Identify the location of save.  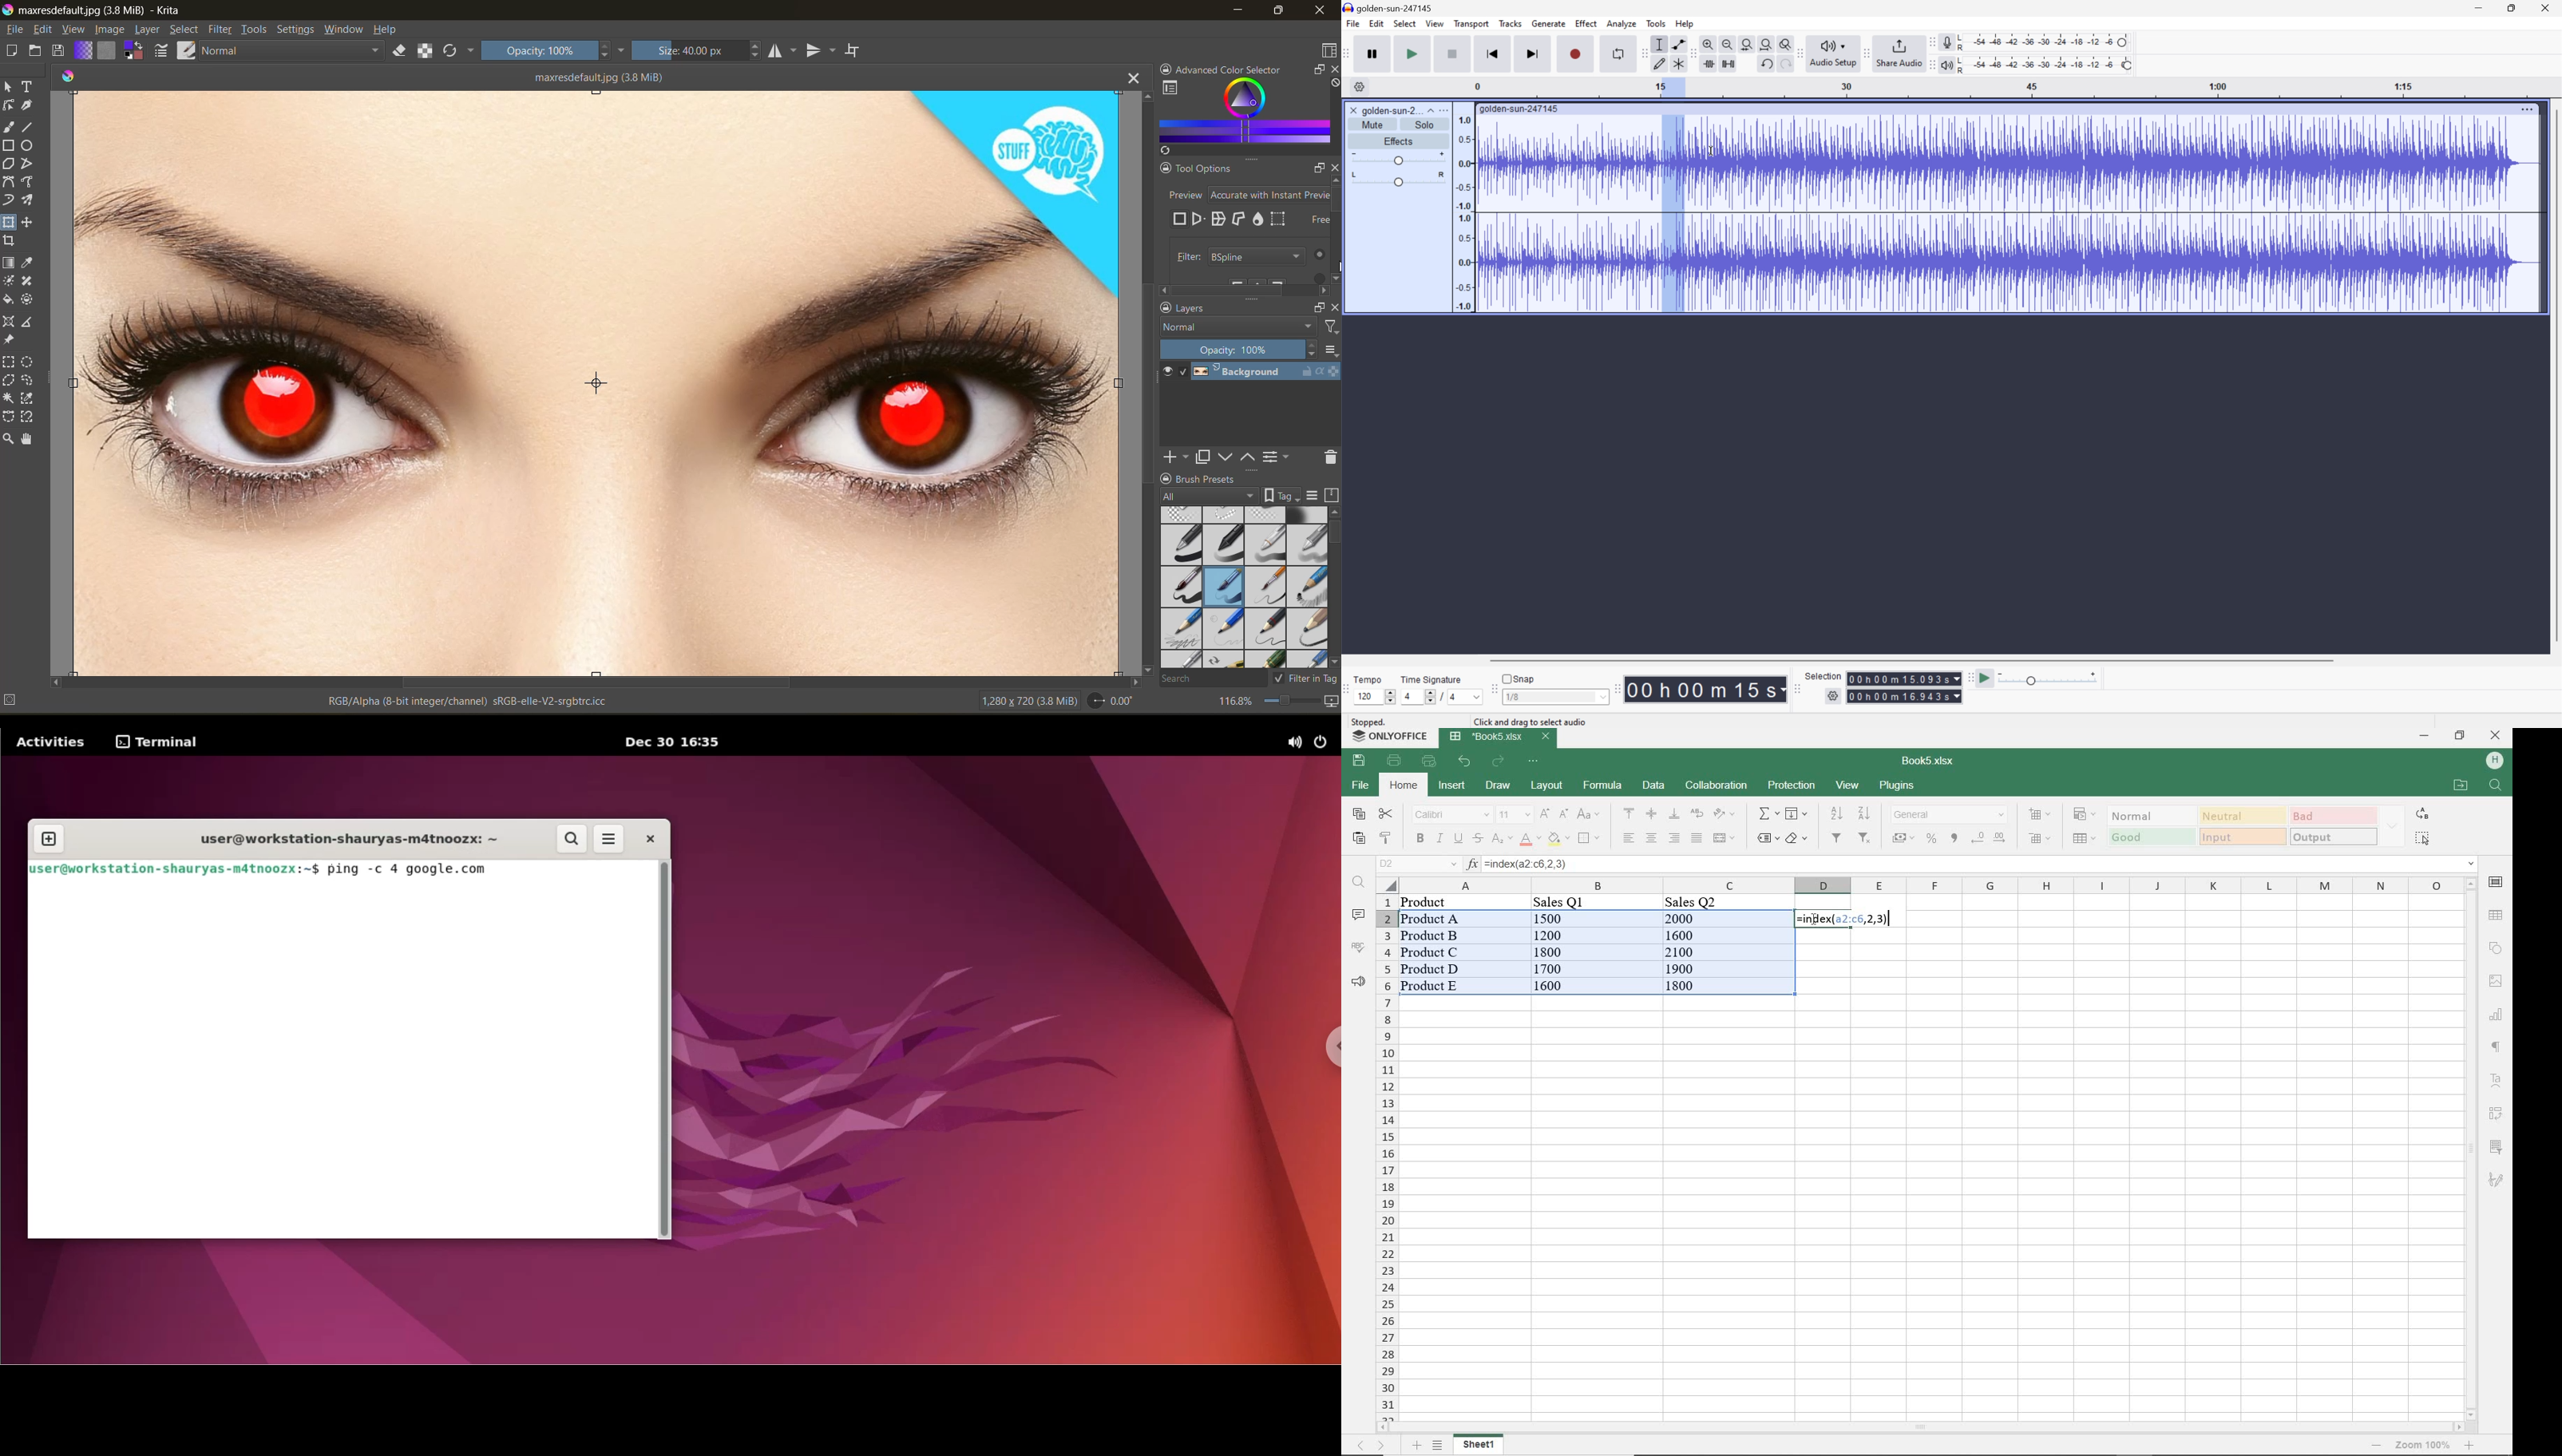
(1358, 759).